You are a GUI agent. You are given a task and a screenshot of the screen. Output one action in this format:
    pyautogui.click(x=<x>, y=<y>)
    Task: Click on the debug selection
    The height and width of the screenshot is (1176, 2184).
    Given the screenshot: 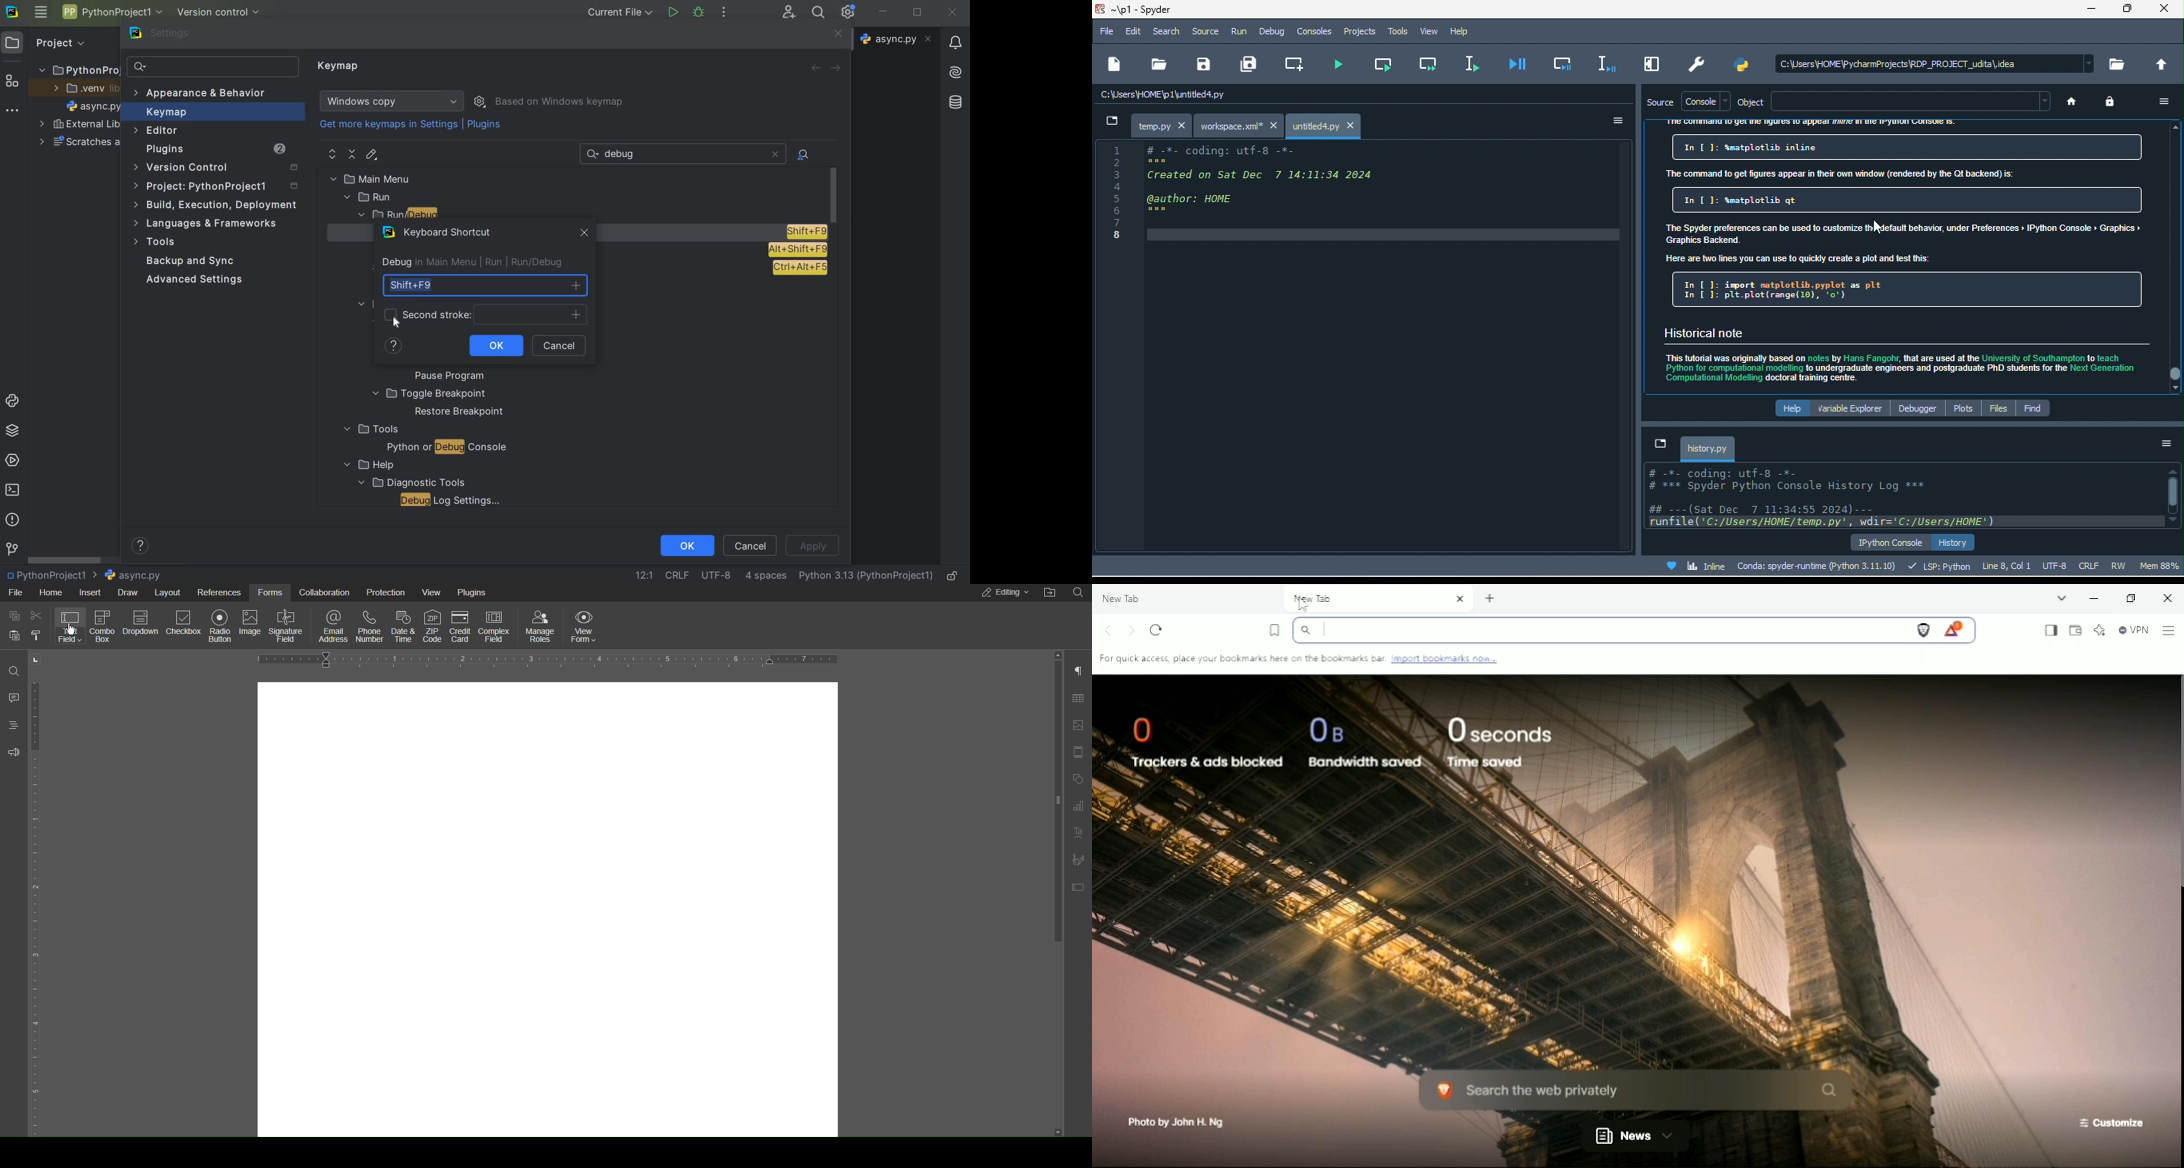 What is the action you would take?
    pyautogui.click(x=1603, y=62)
    